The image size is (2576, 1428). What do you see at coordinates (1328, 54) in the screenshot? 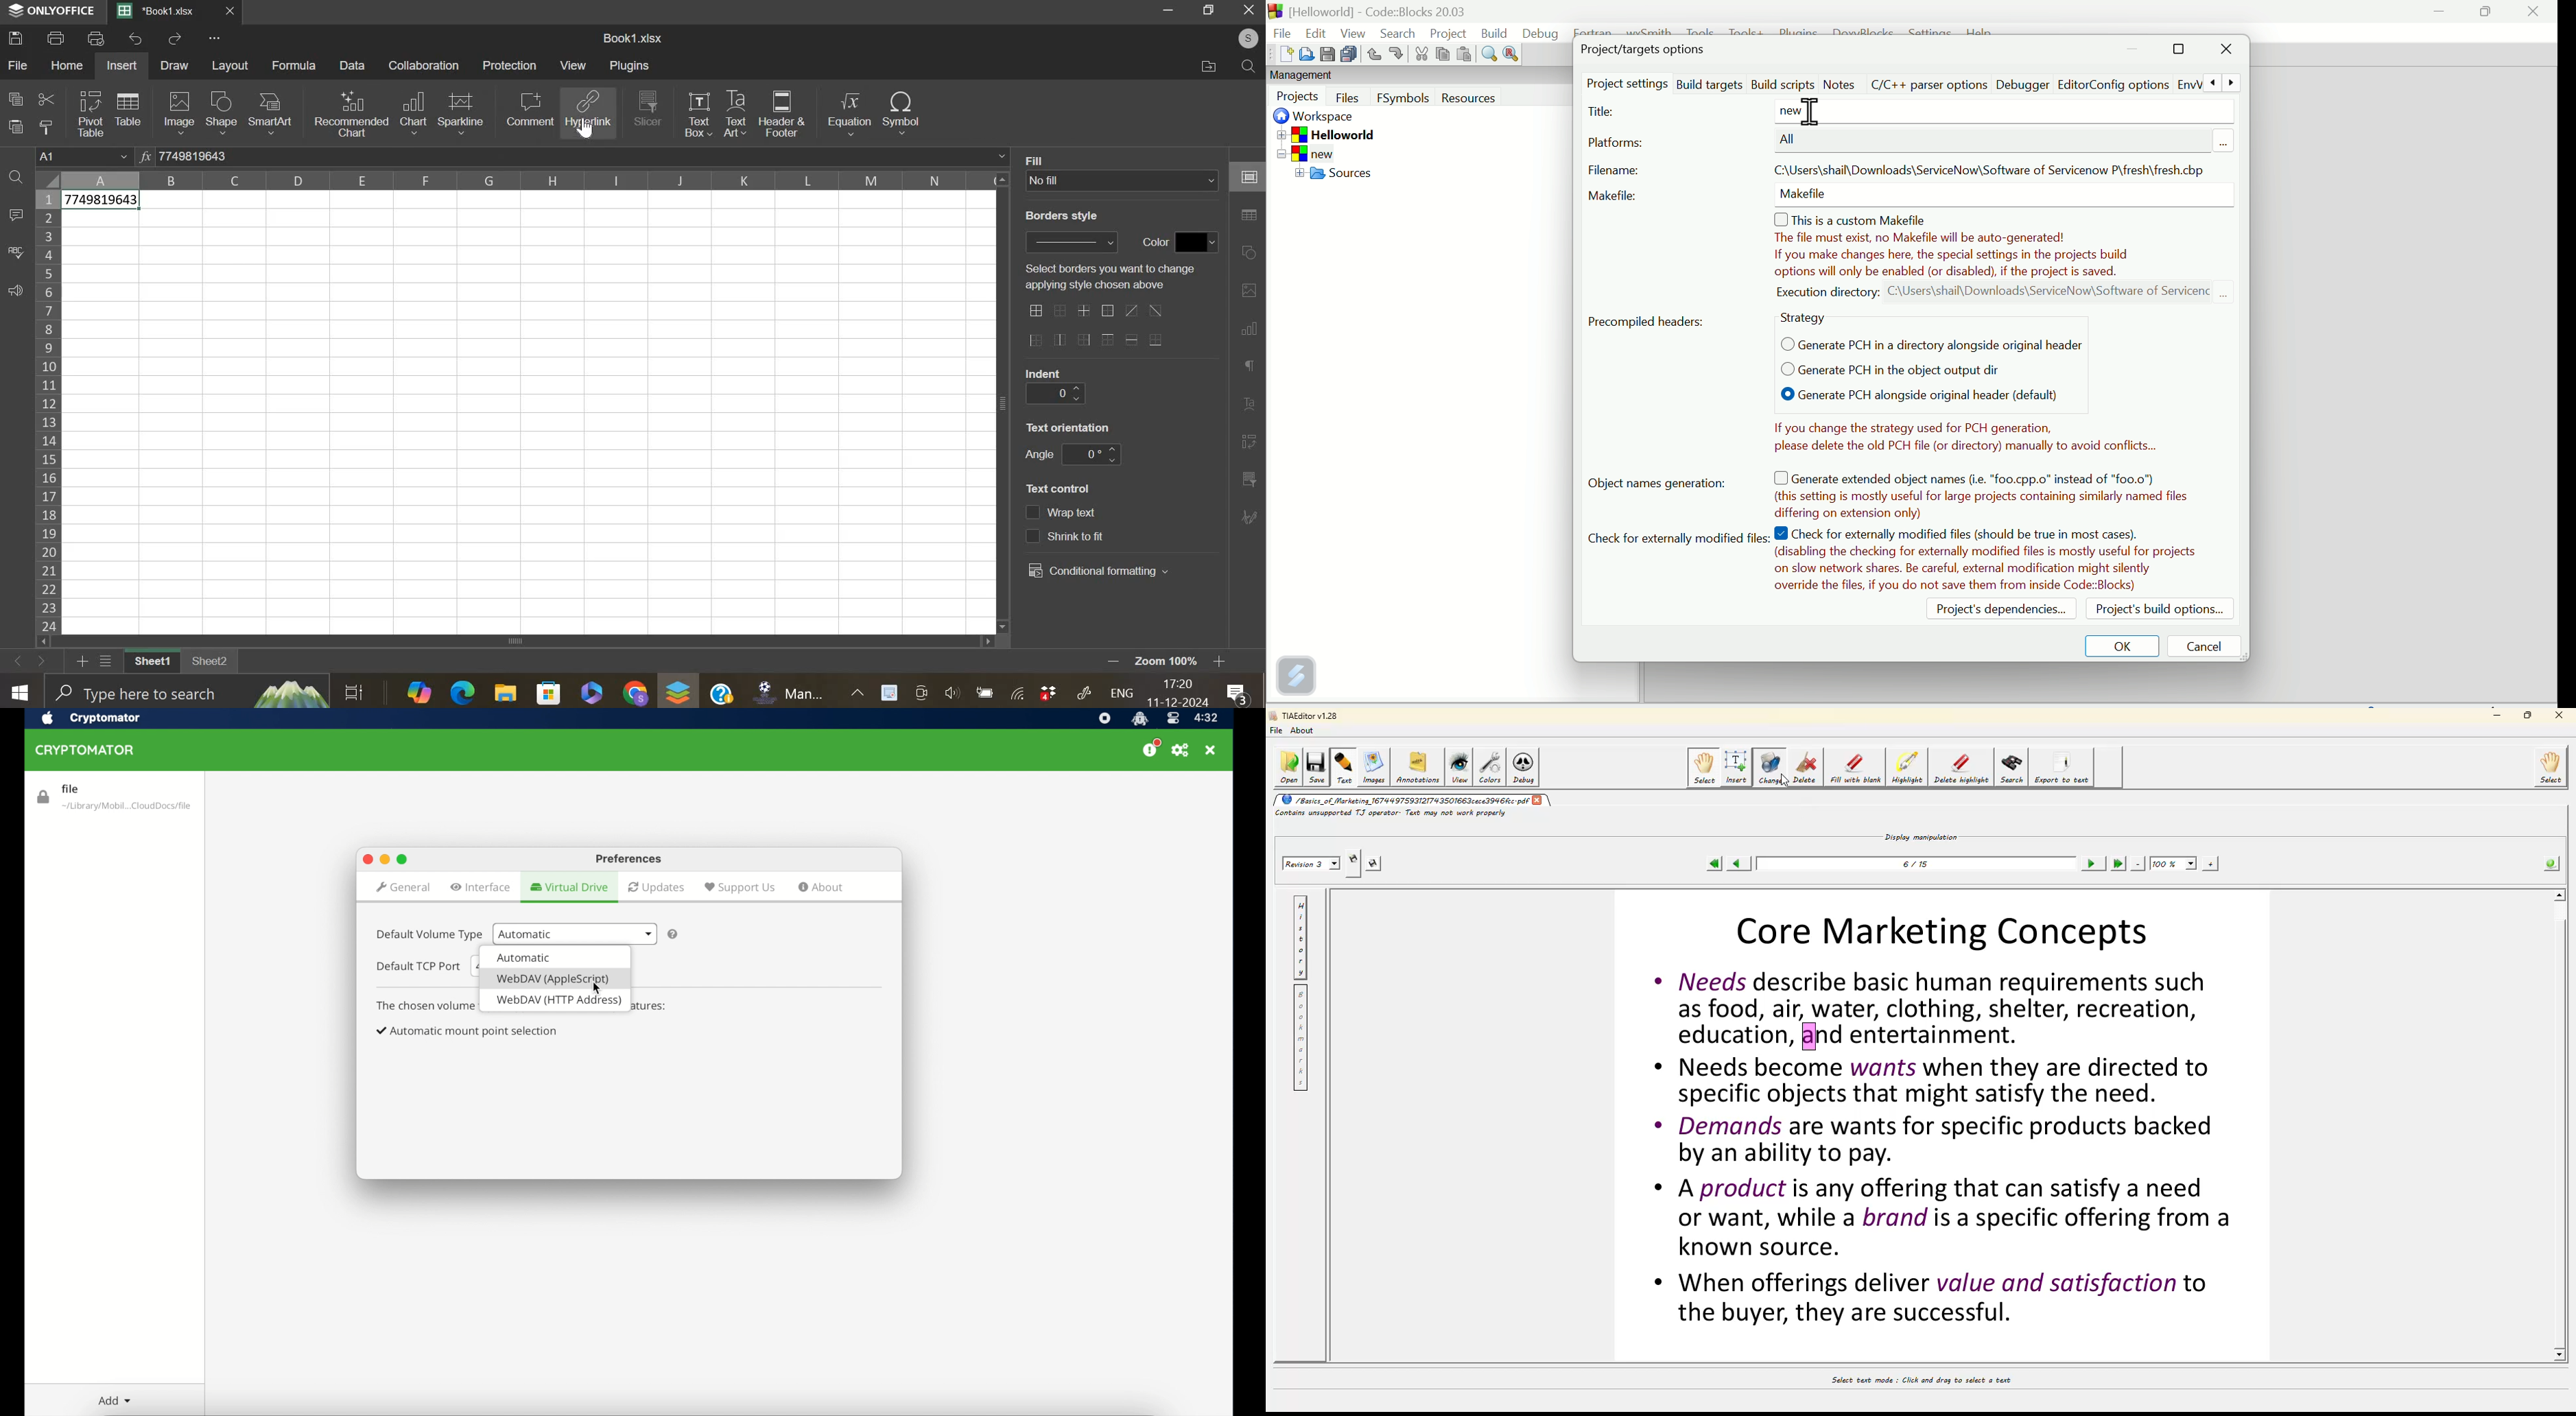
I see `Save` at bounding box center [1328, 54].